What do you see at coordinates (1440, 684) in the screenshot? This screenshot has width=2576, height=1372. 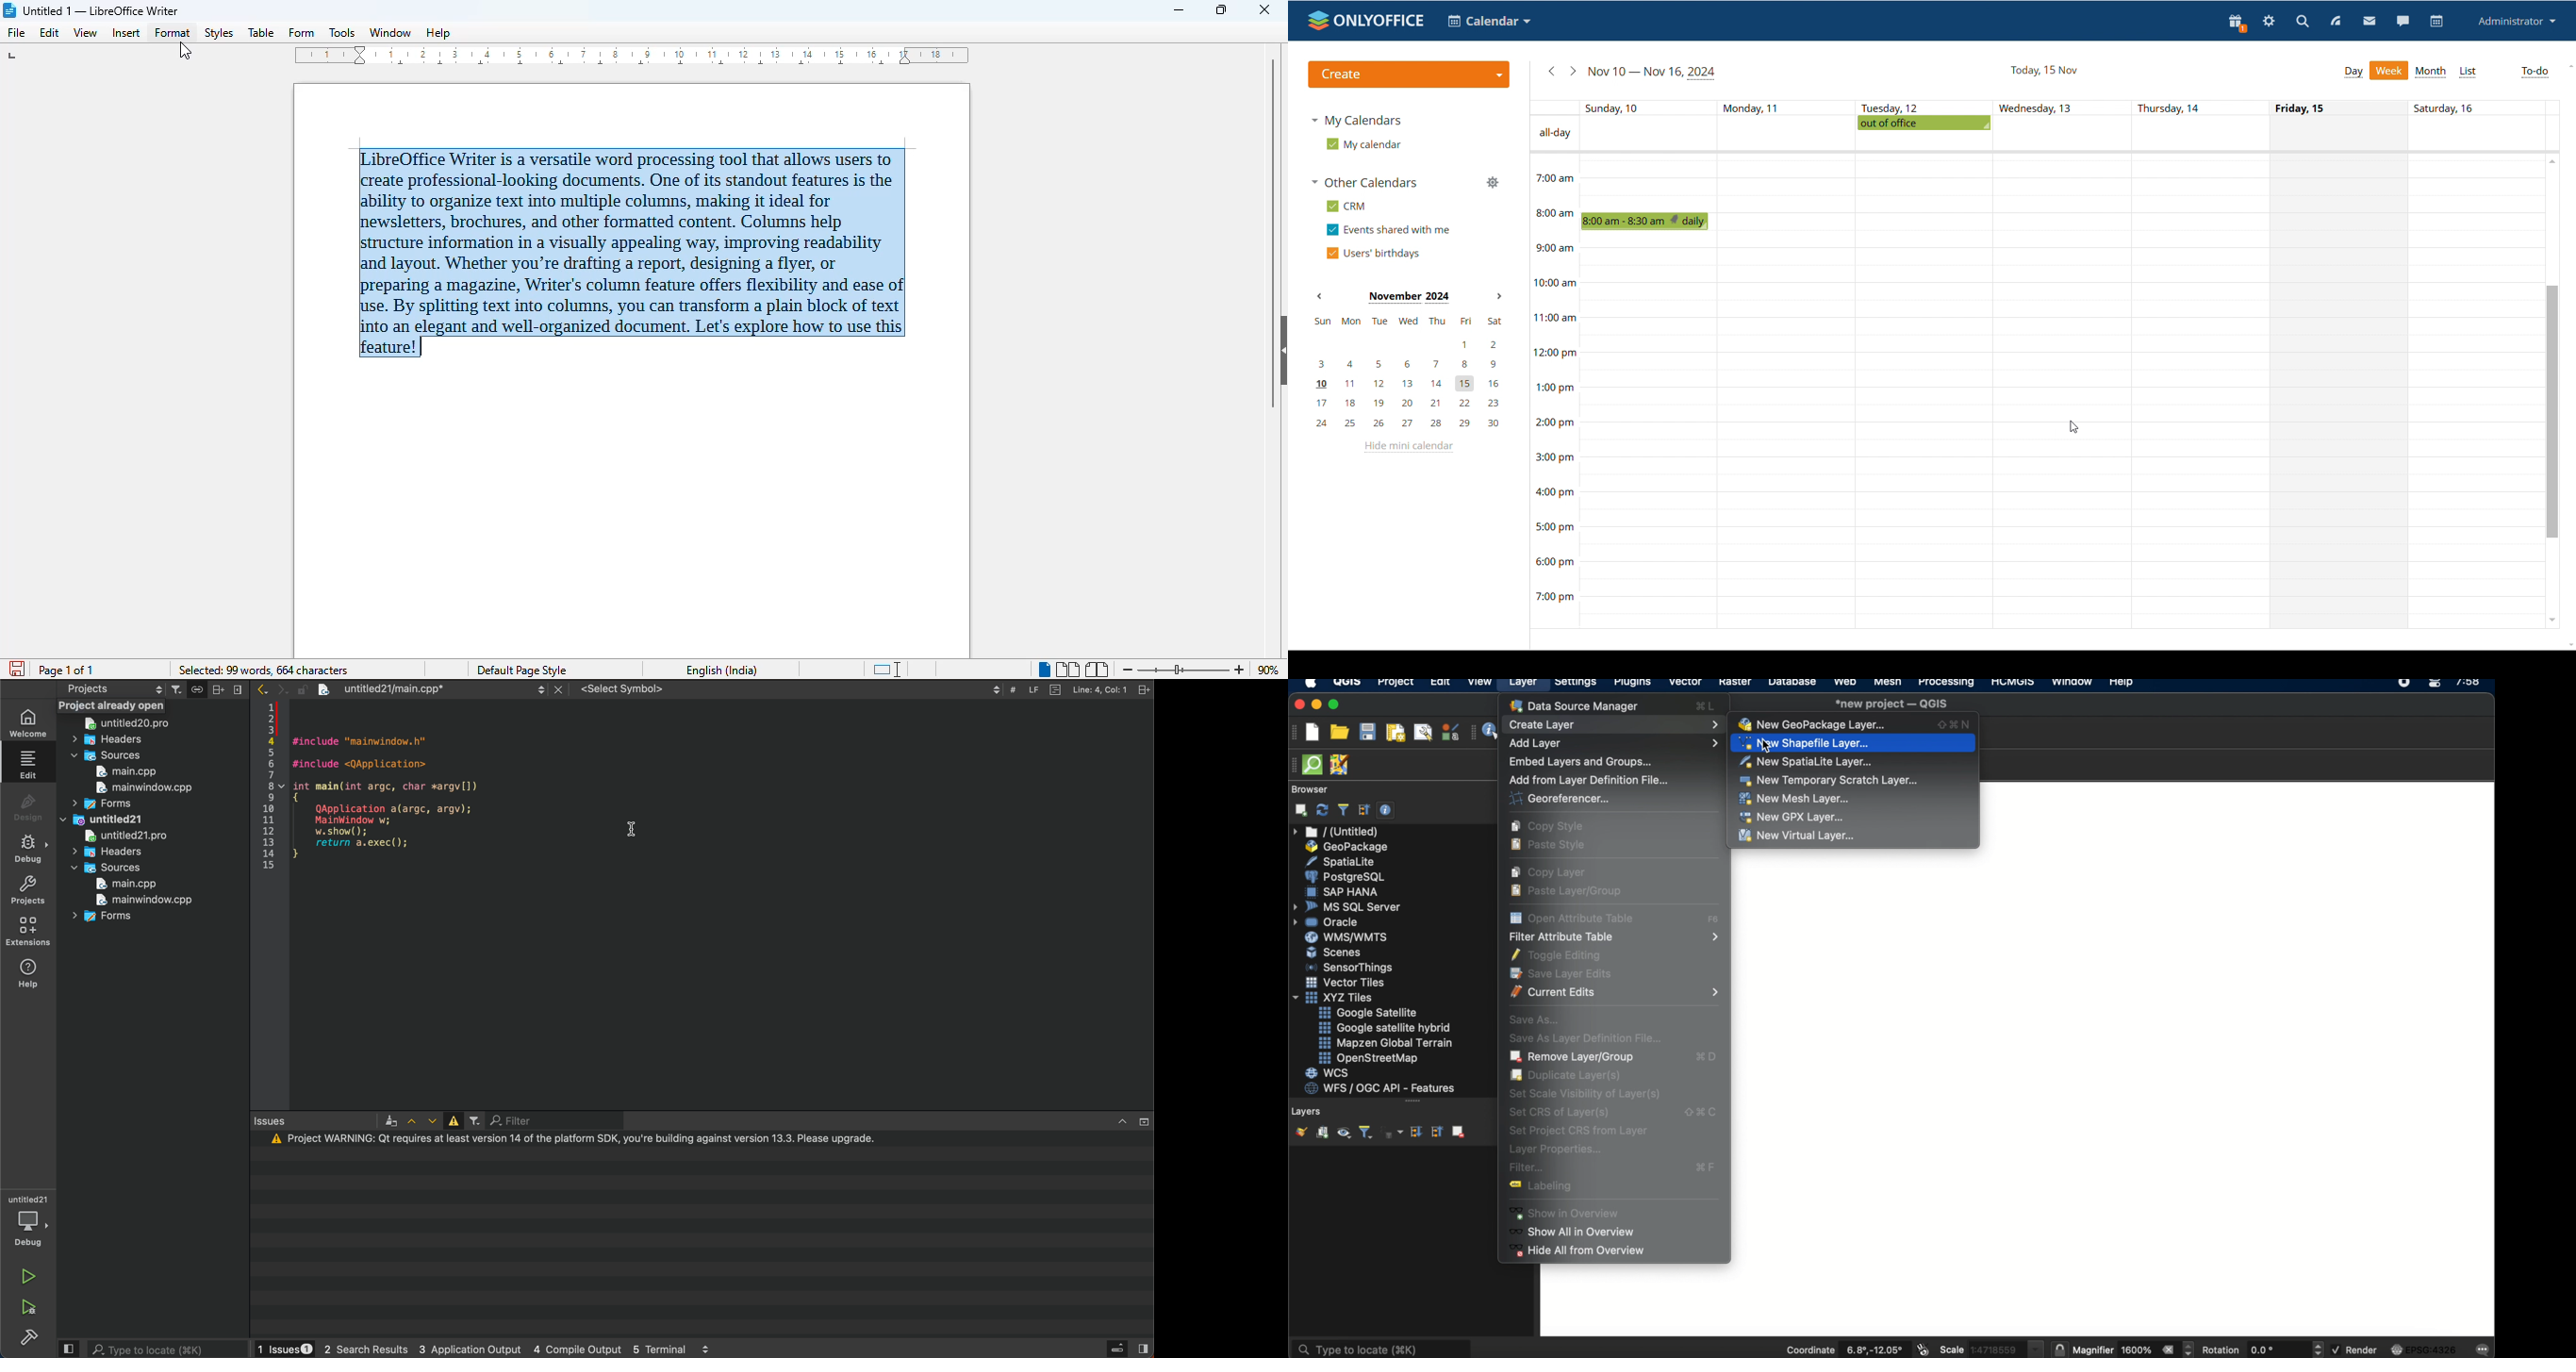 I see `edit` at bounding box center [1440, 684].